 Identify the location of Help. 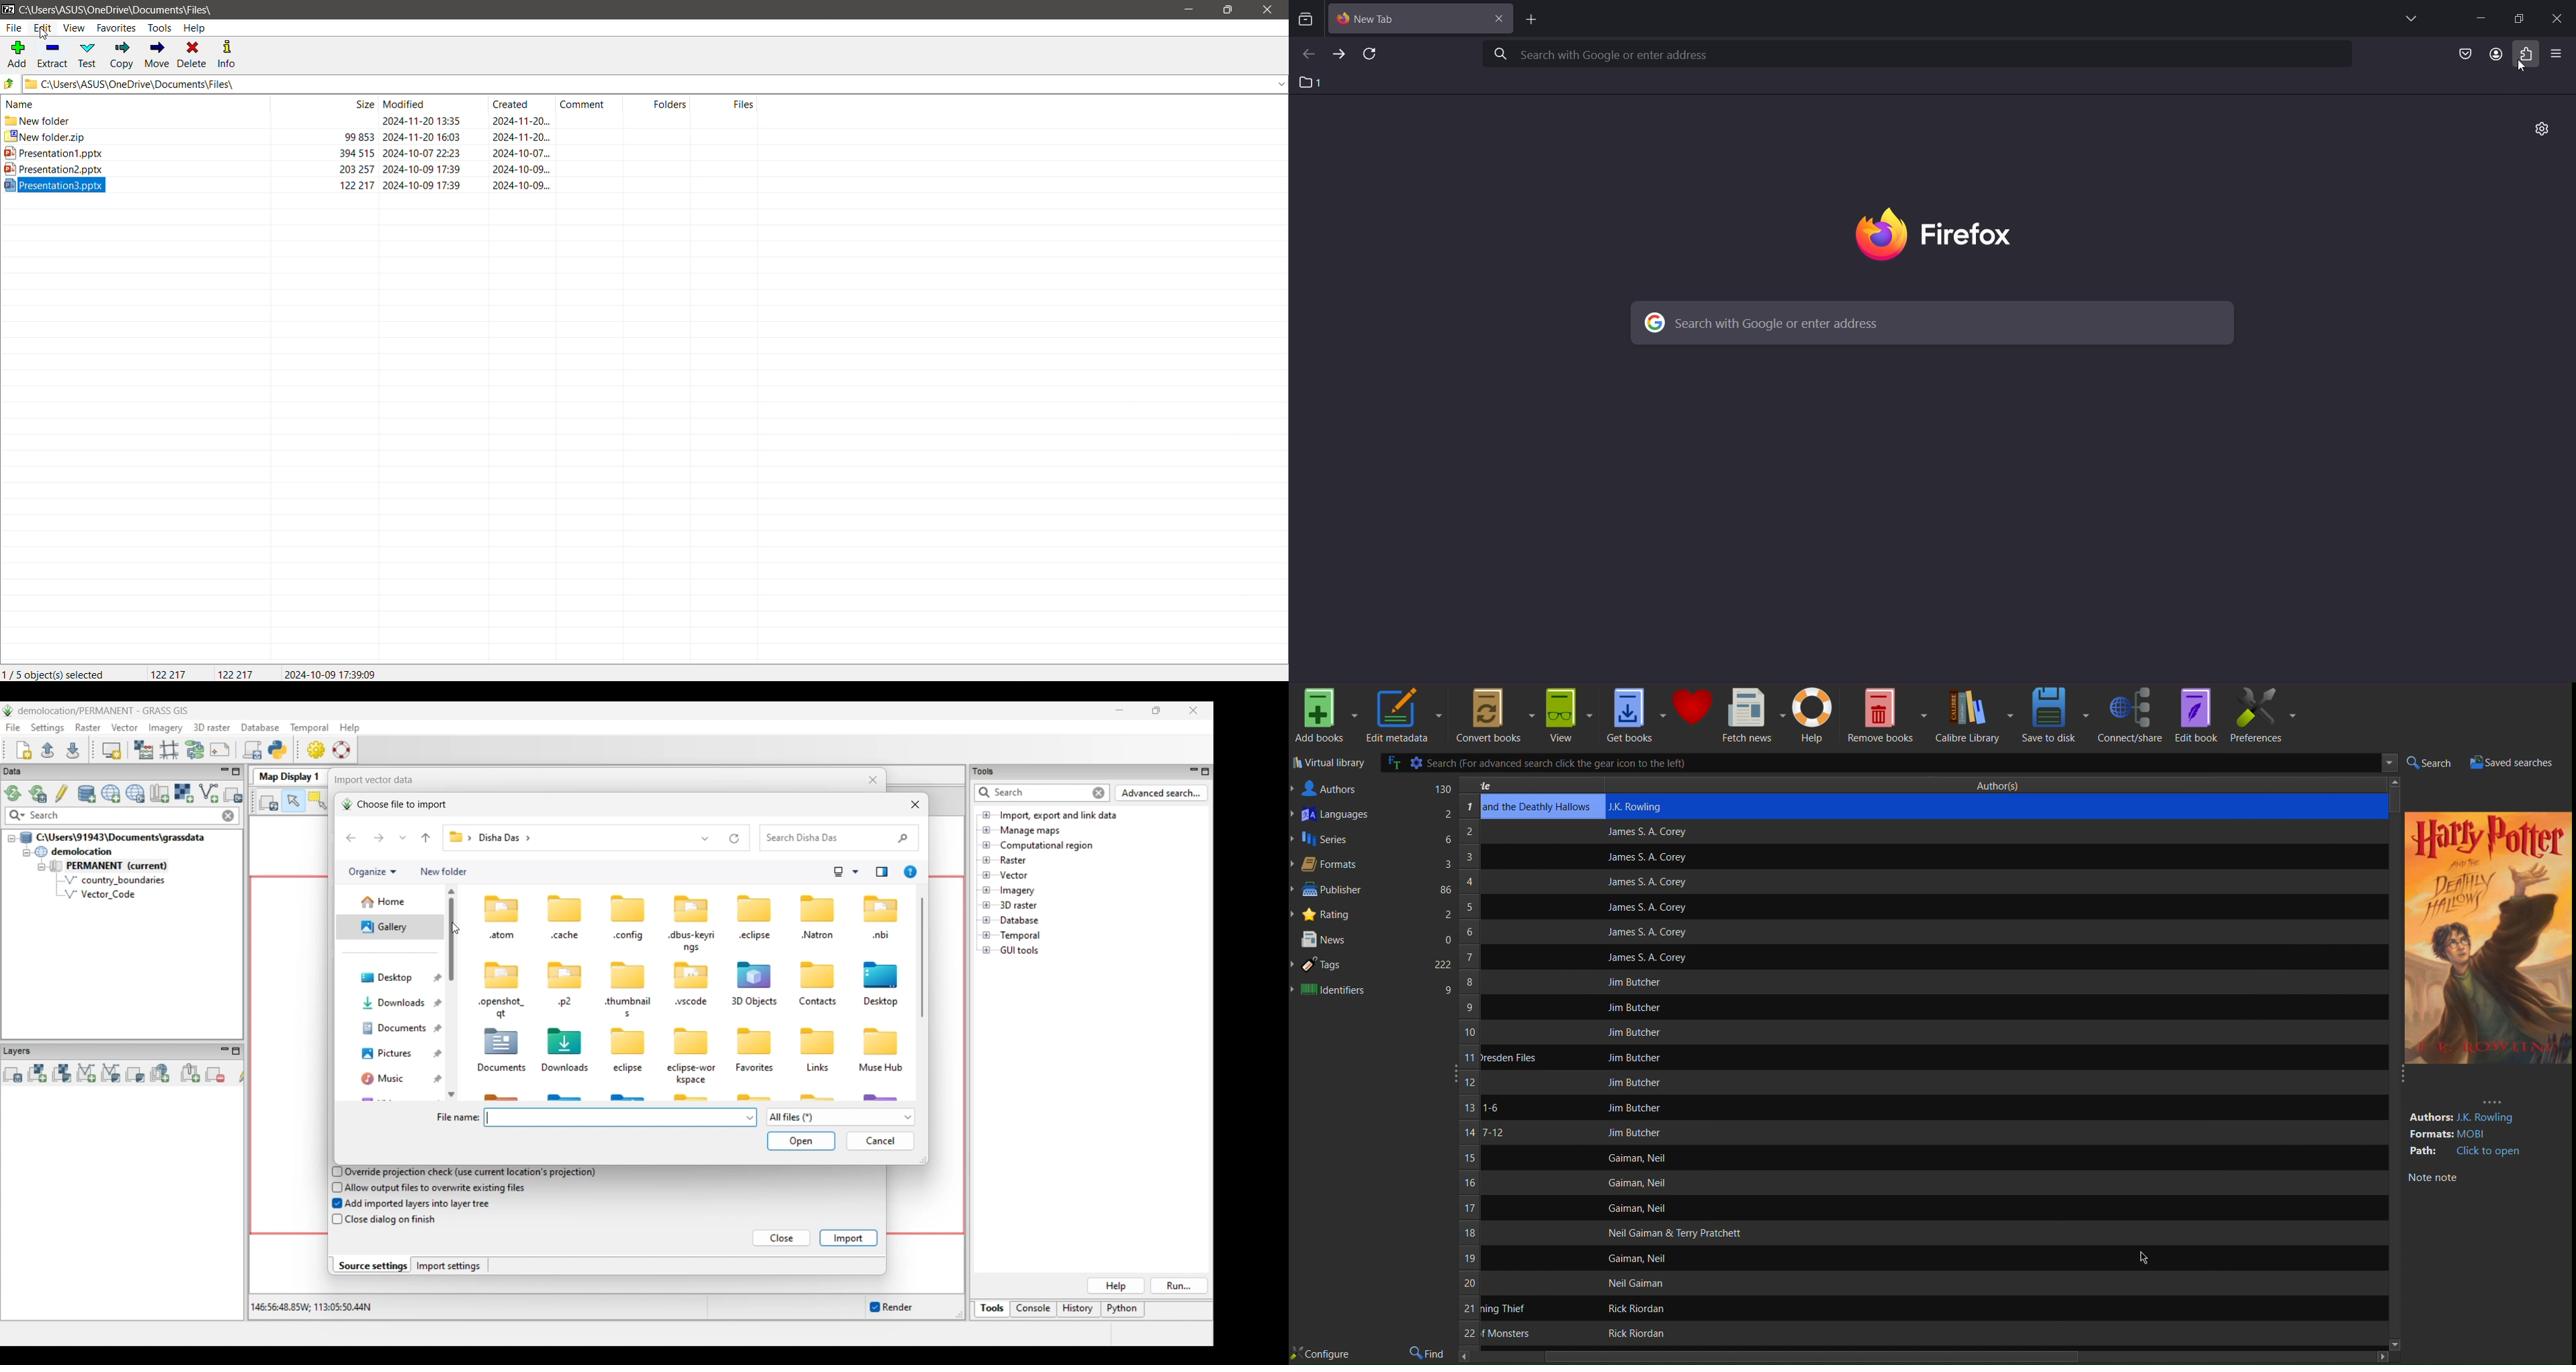
(1816, 715).